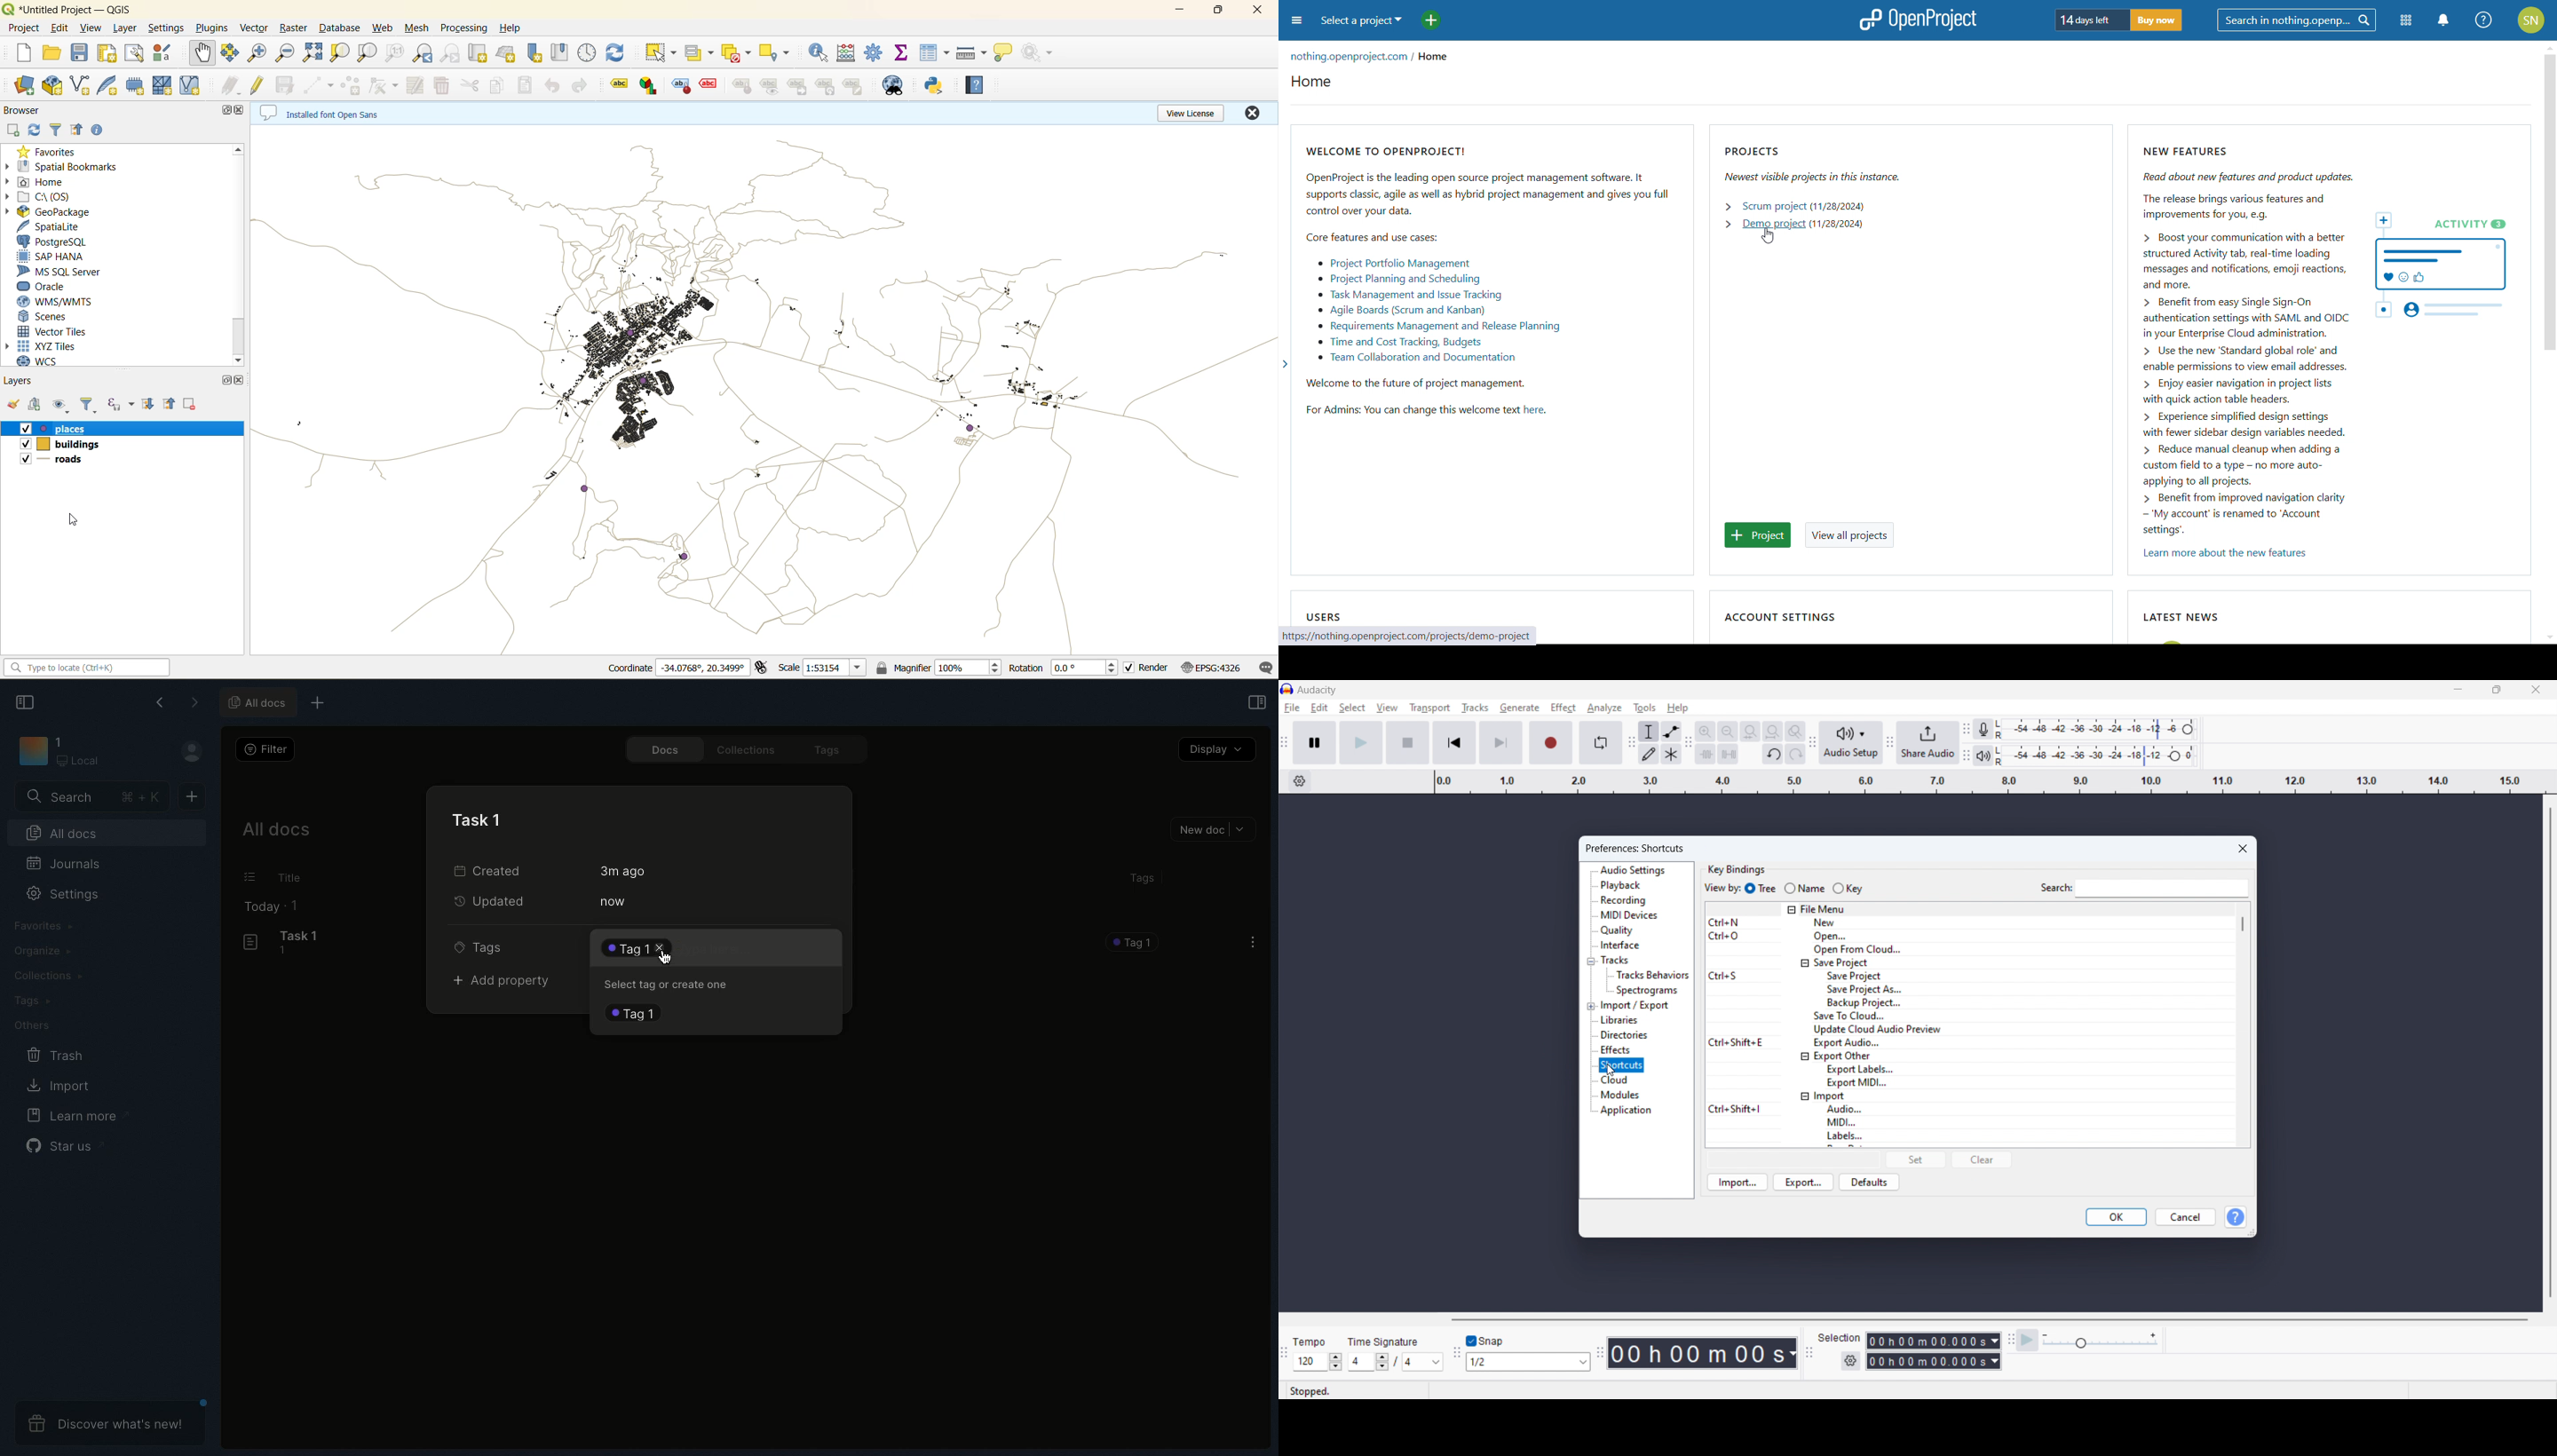  I want to click on cloud, so click(1615, 1080).